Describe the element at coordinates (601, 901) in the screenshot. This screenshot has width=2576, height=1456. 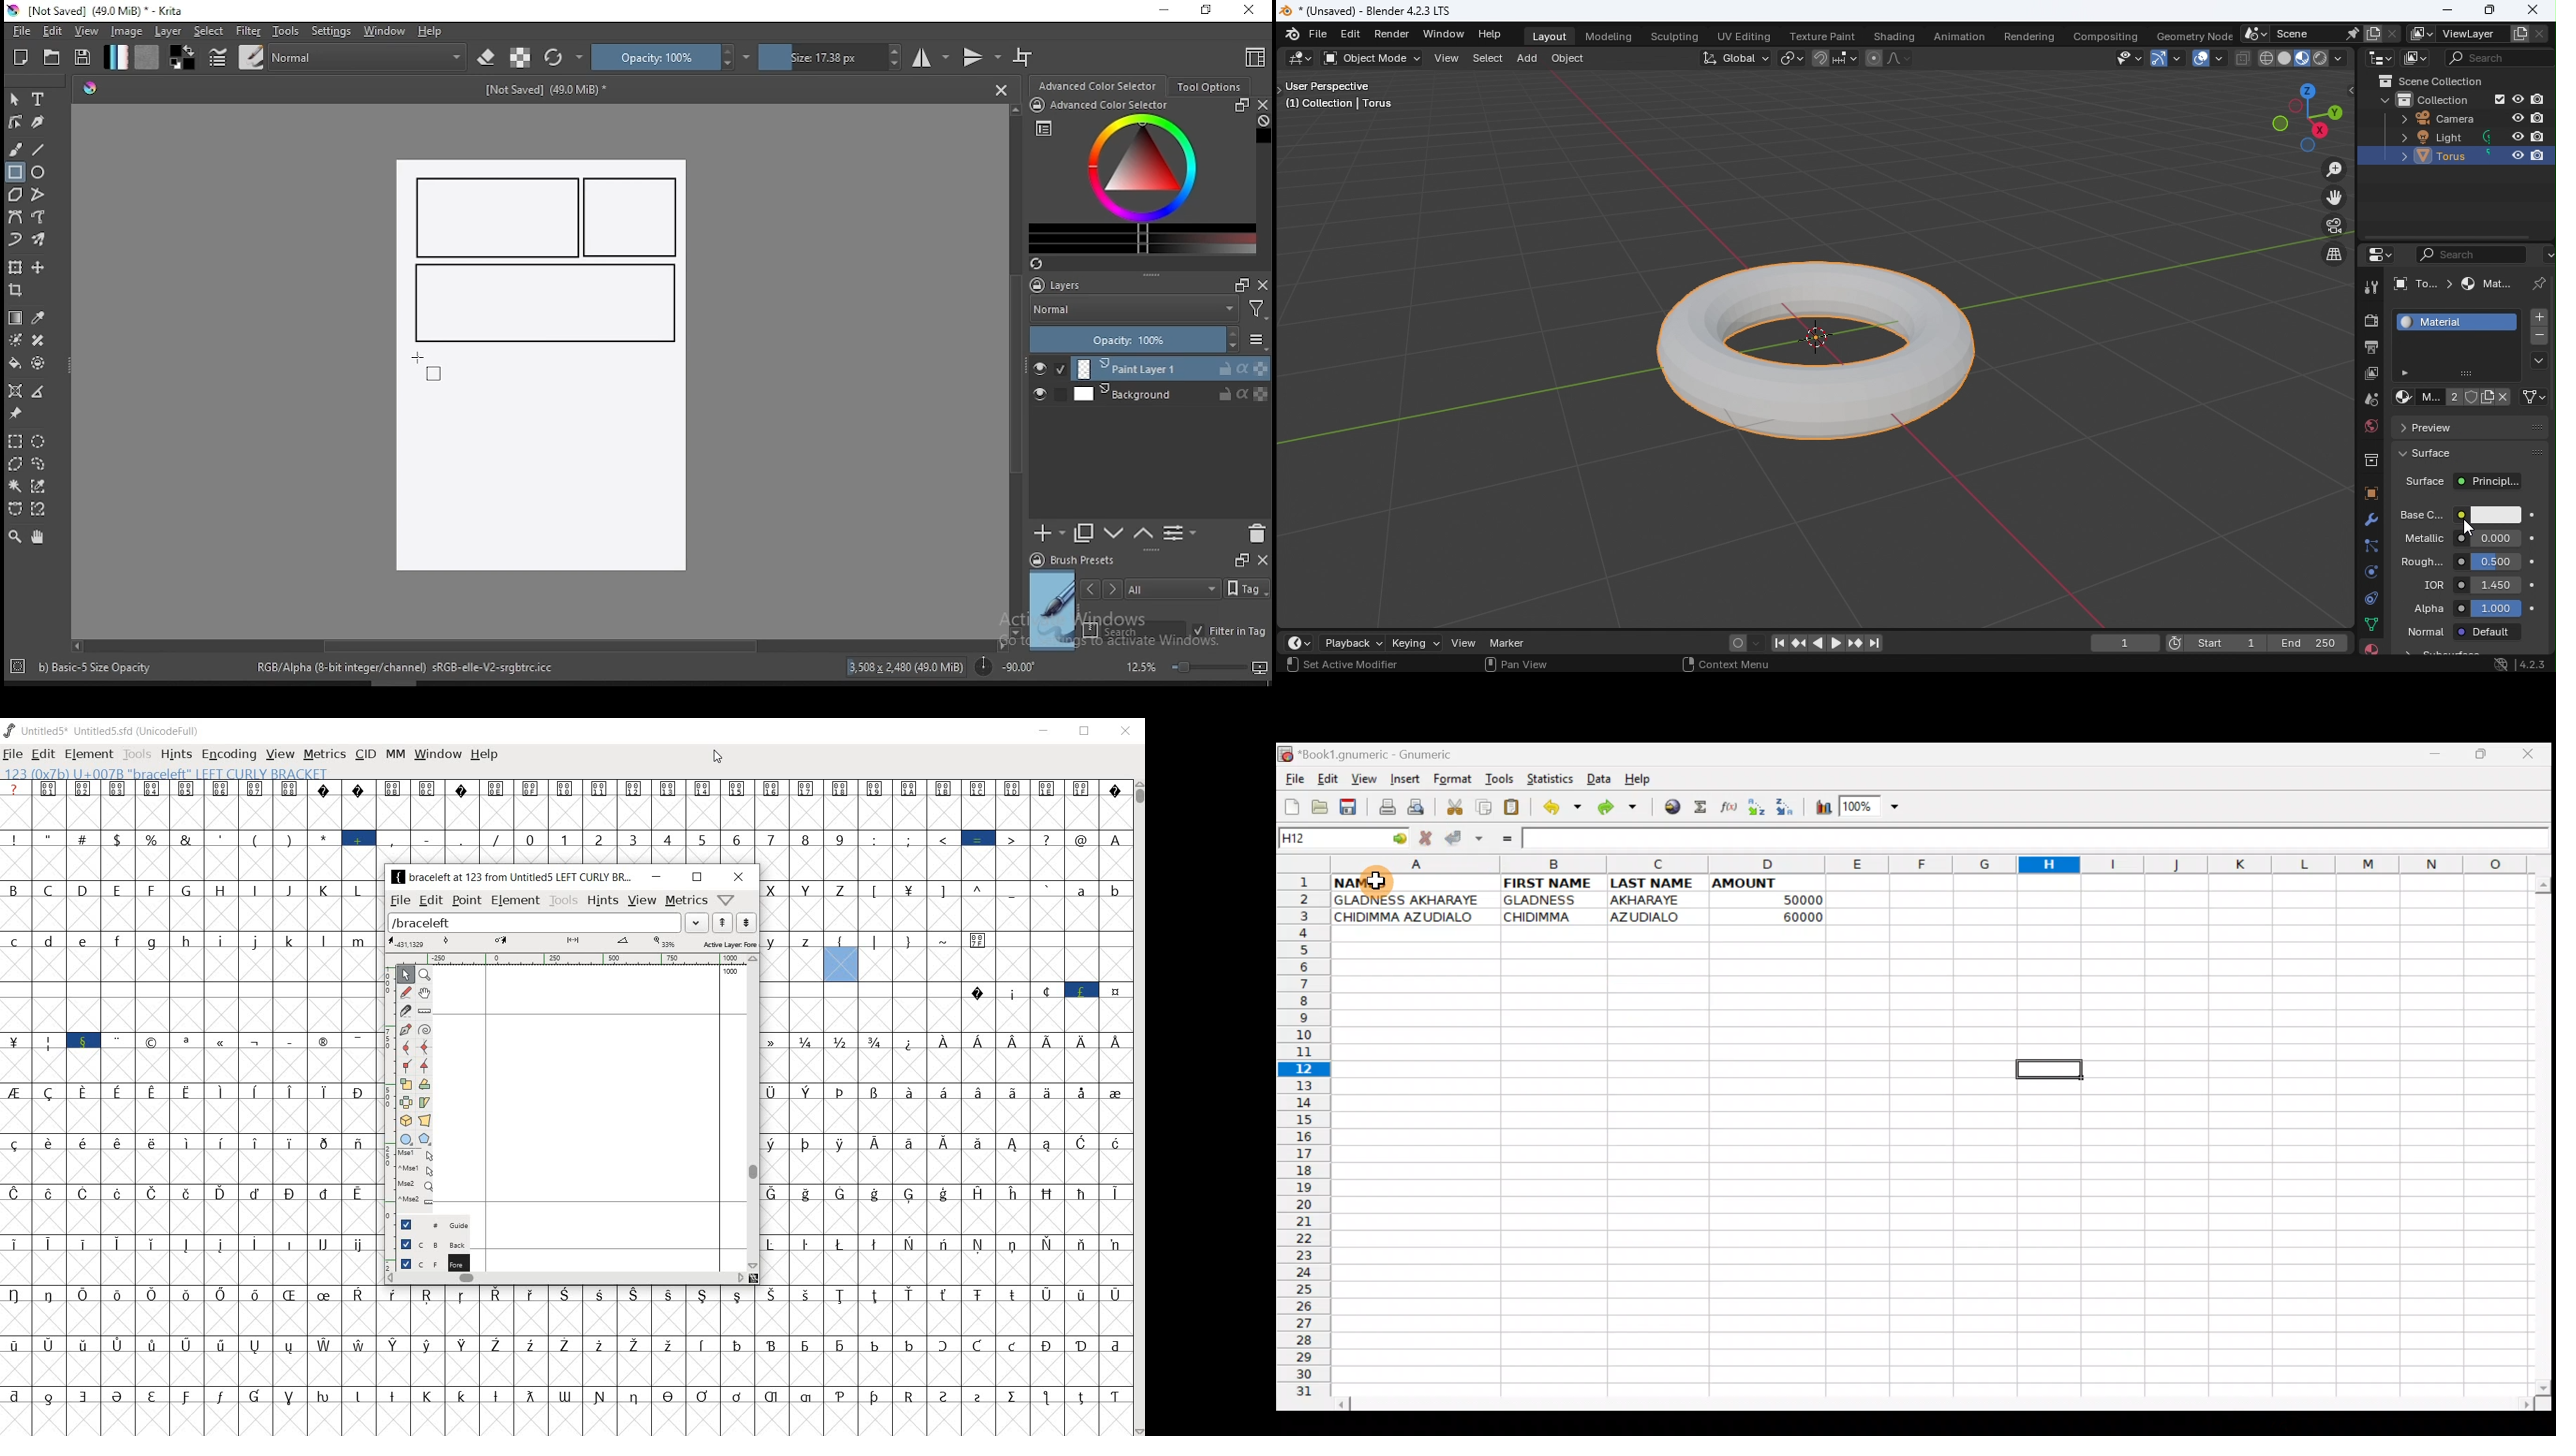
I see `hints` at that location.